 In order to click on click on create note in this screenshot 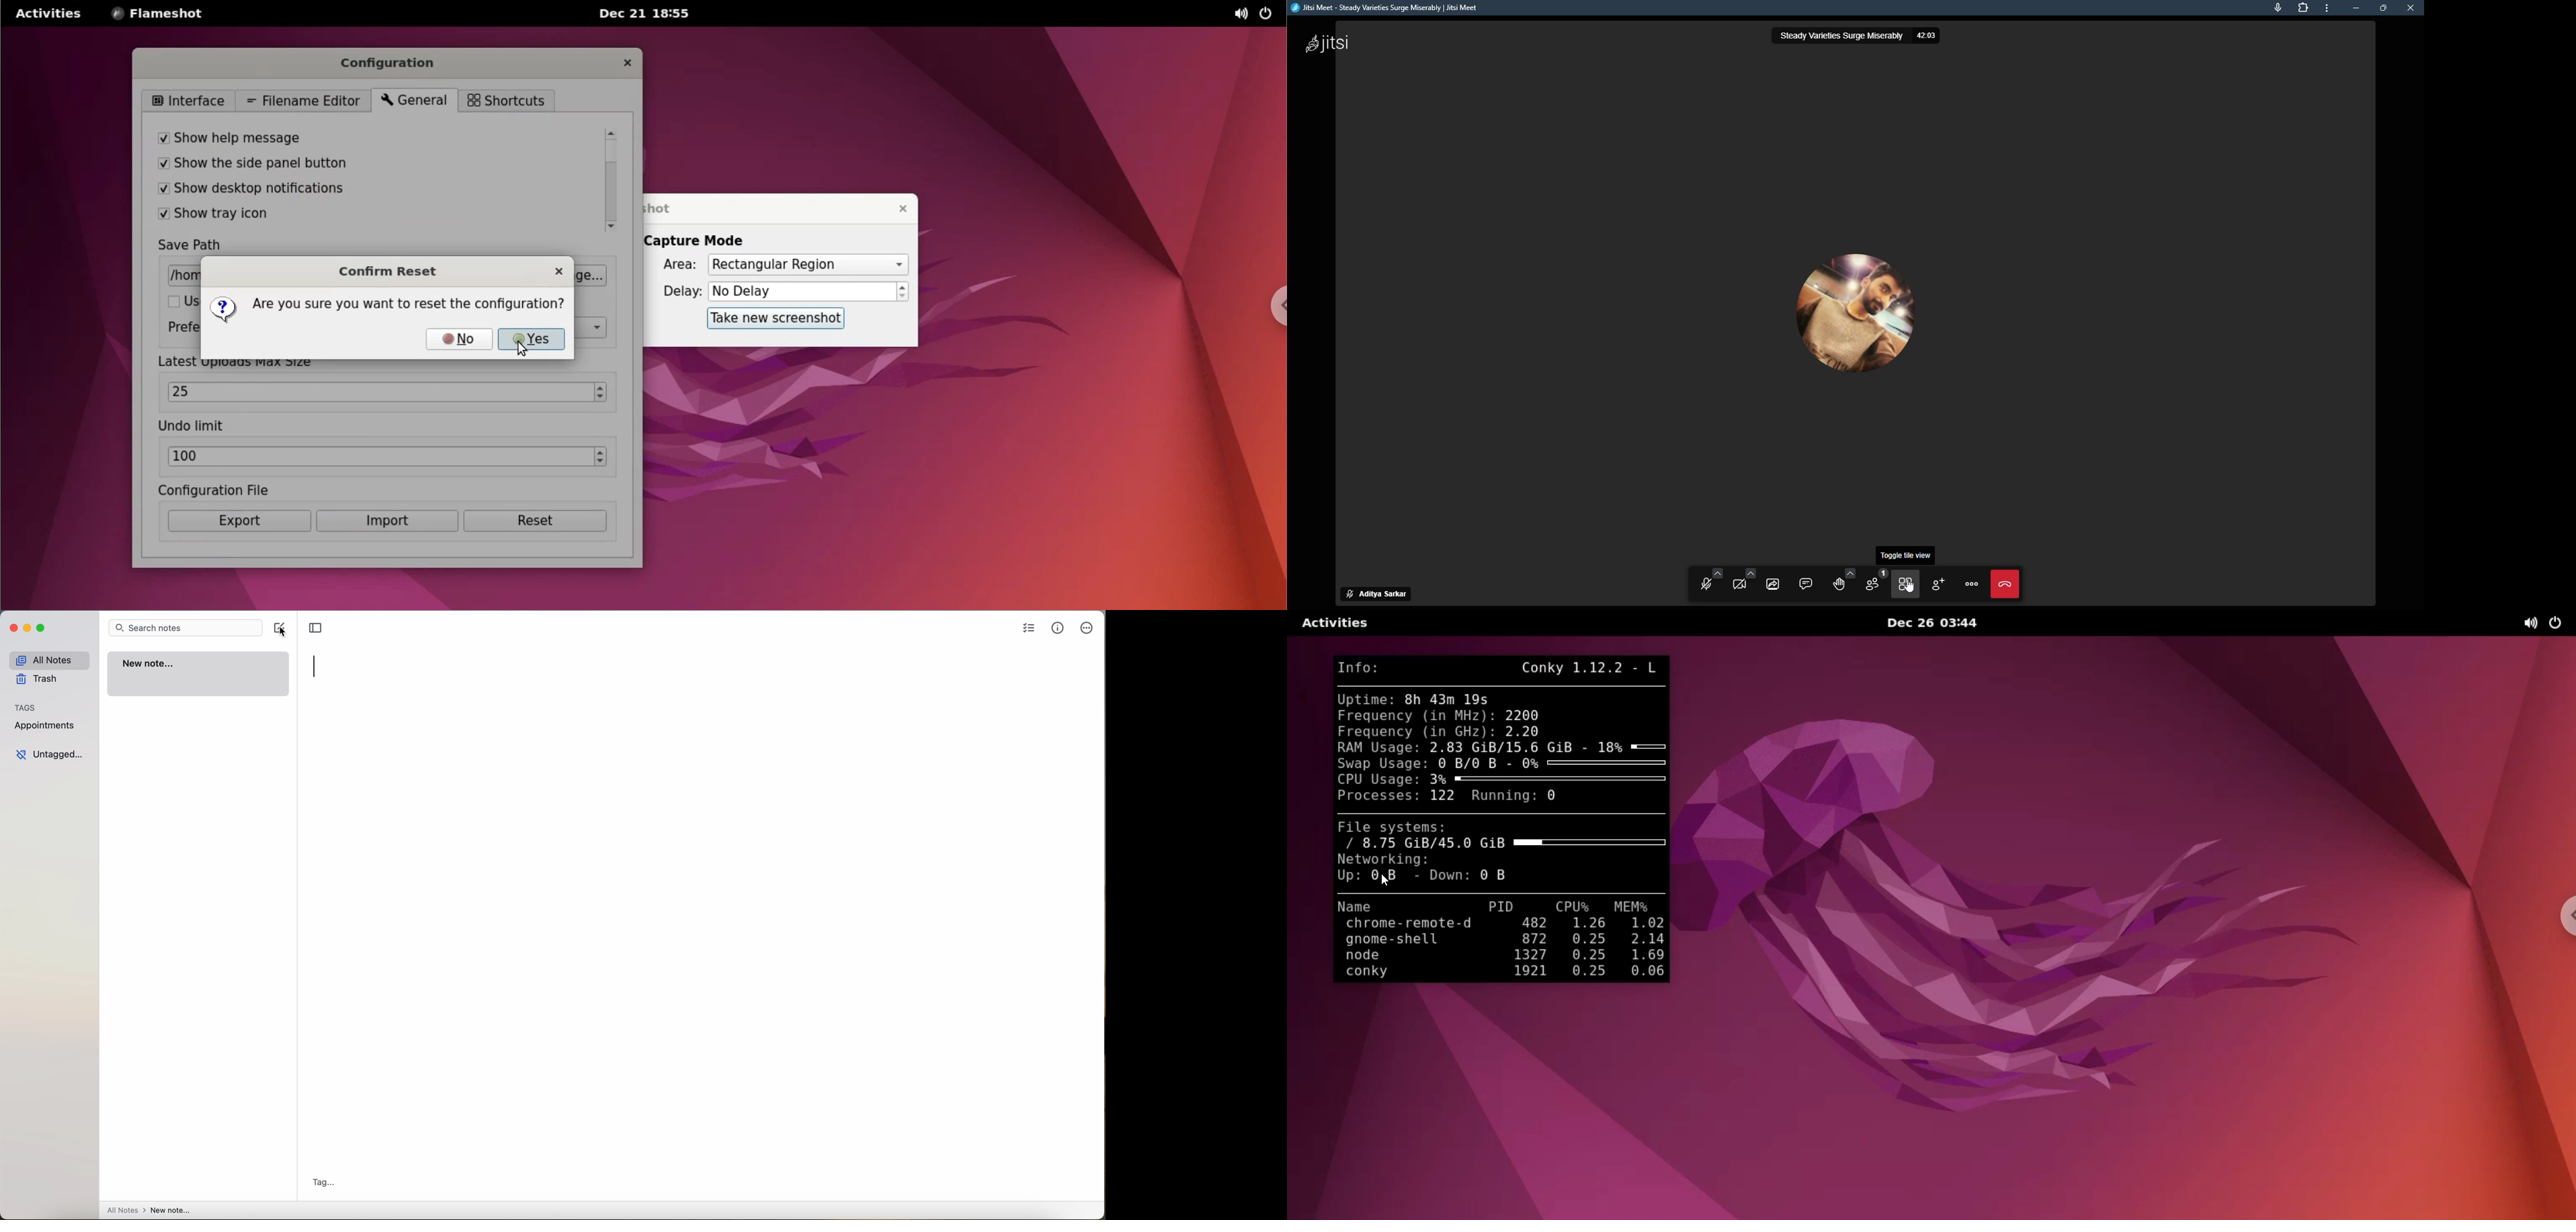, I will do `click(281, 630)`.